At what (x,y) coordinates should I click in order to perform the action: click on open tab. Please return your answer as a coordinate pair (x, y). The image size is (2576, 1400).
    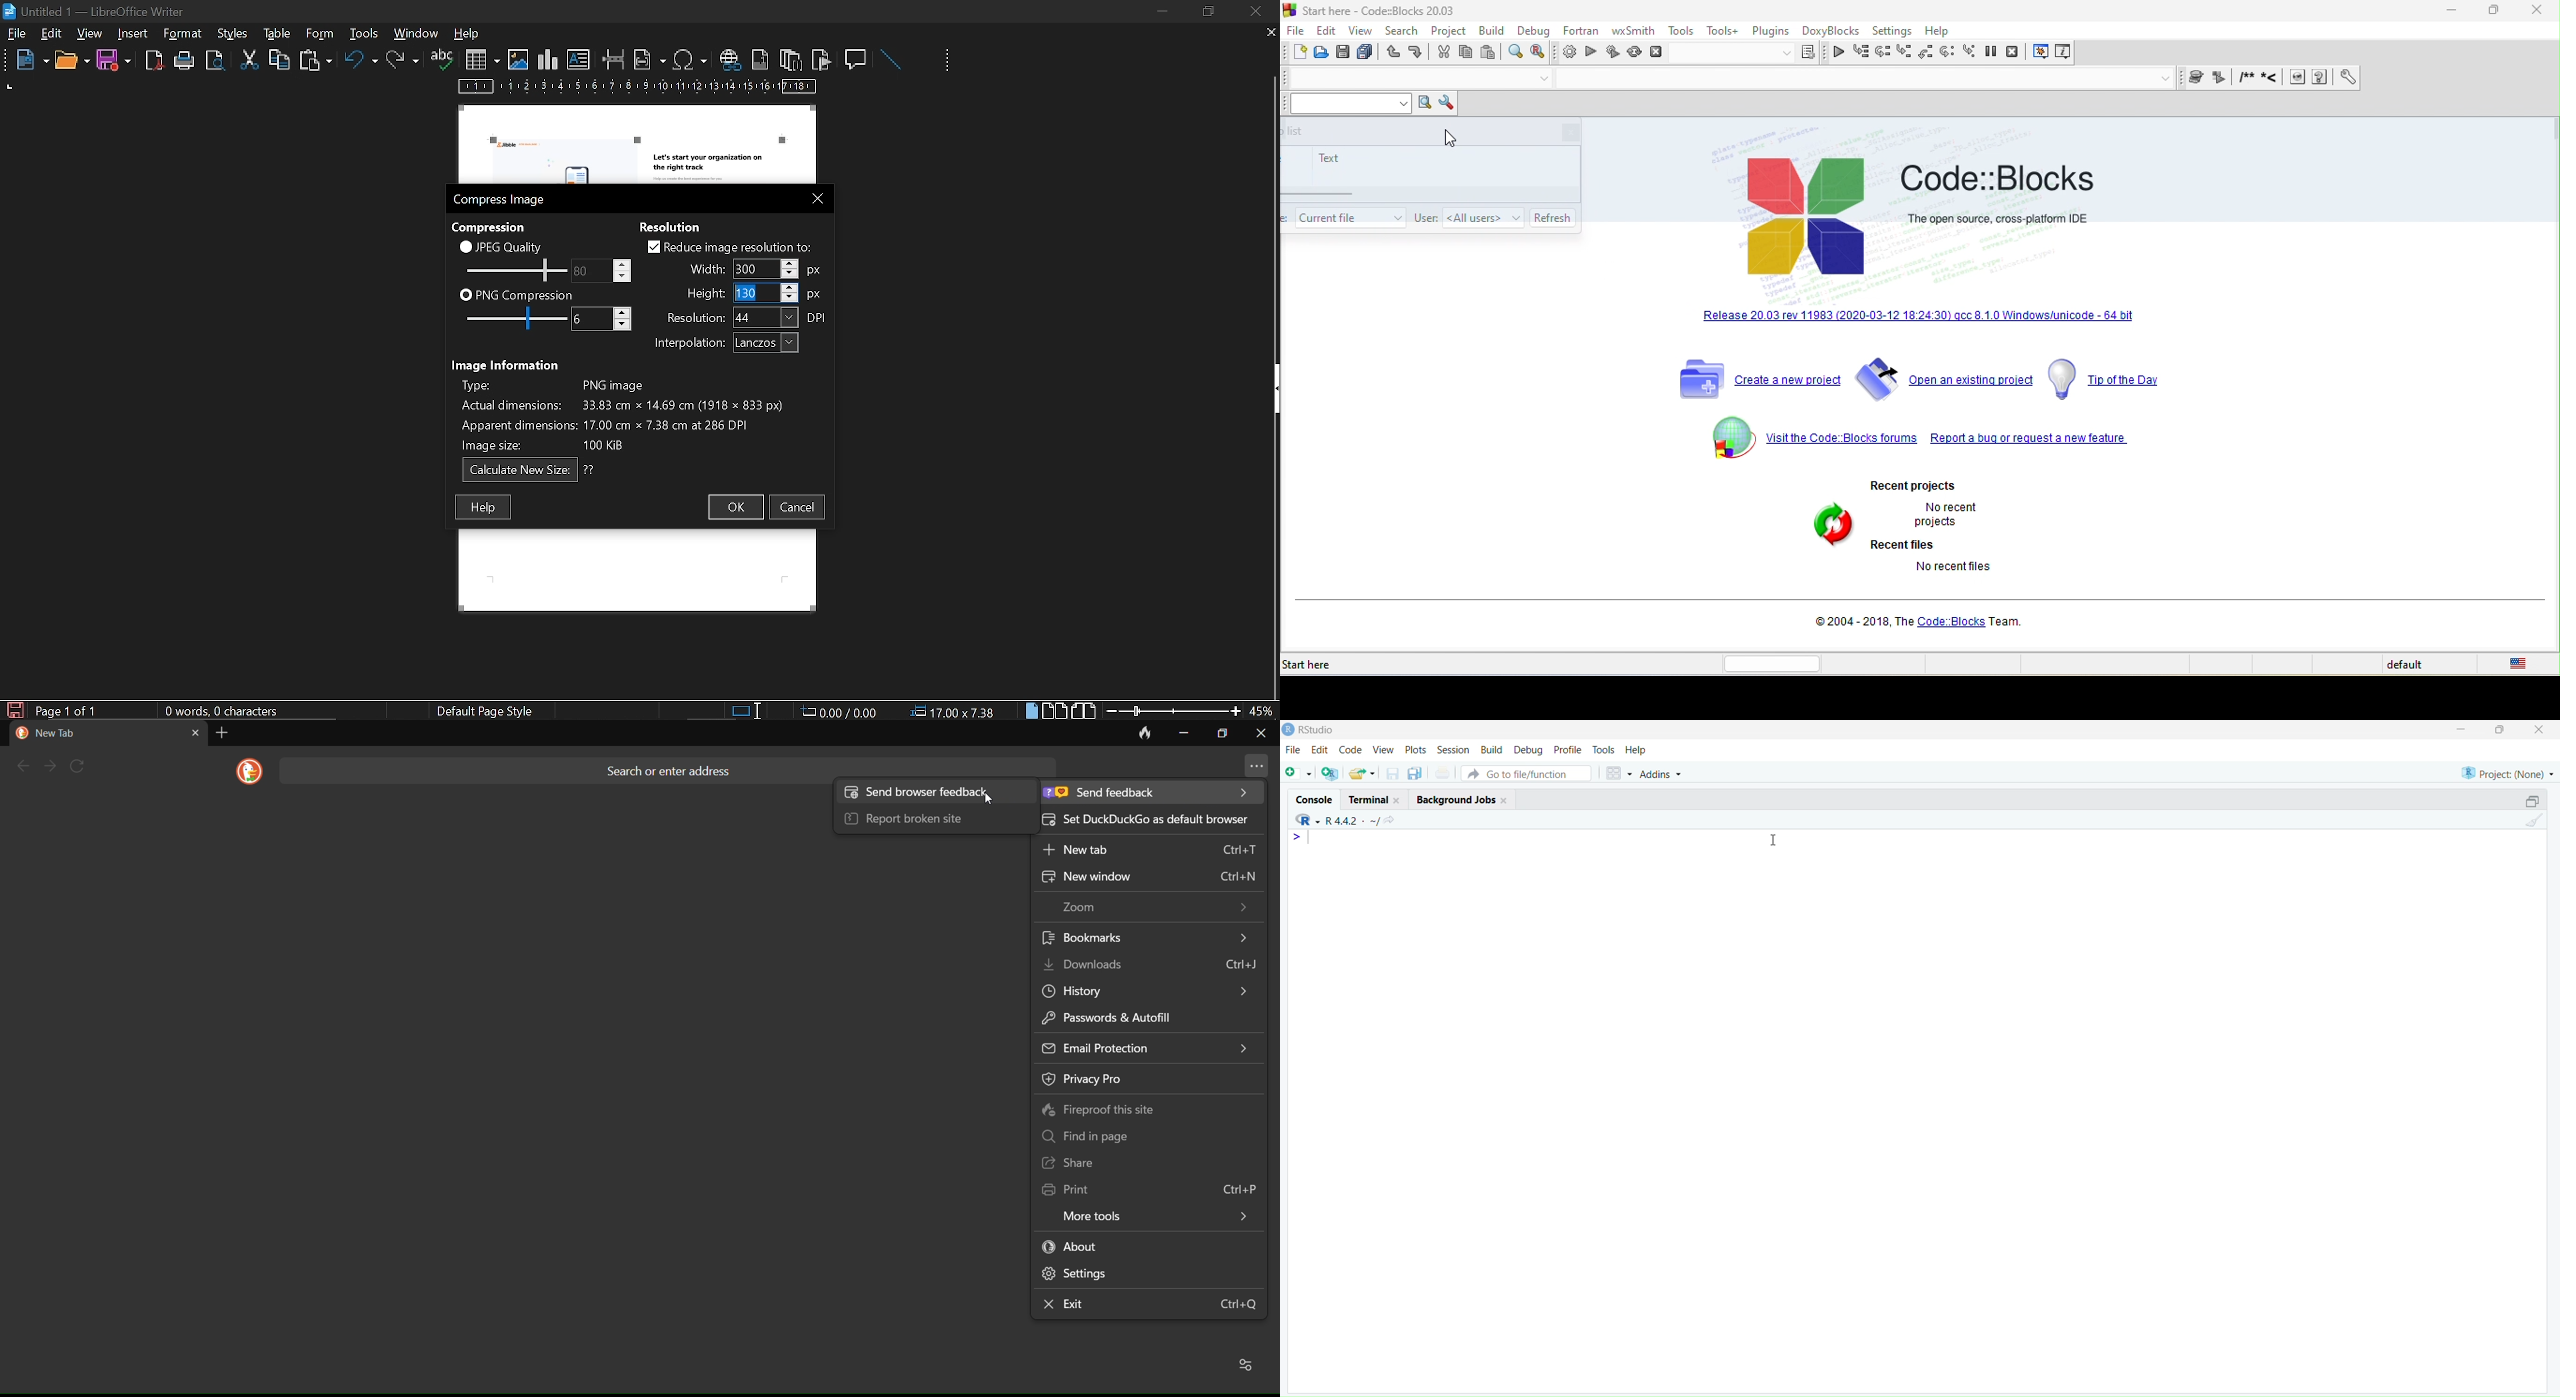
    Looking at the image, I should click on (1403, 79).